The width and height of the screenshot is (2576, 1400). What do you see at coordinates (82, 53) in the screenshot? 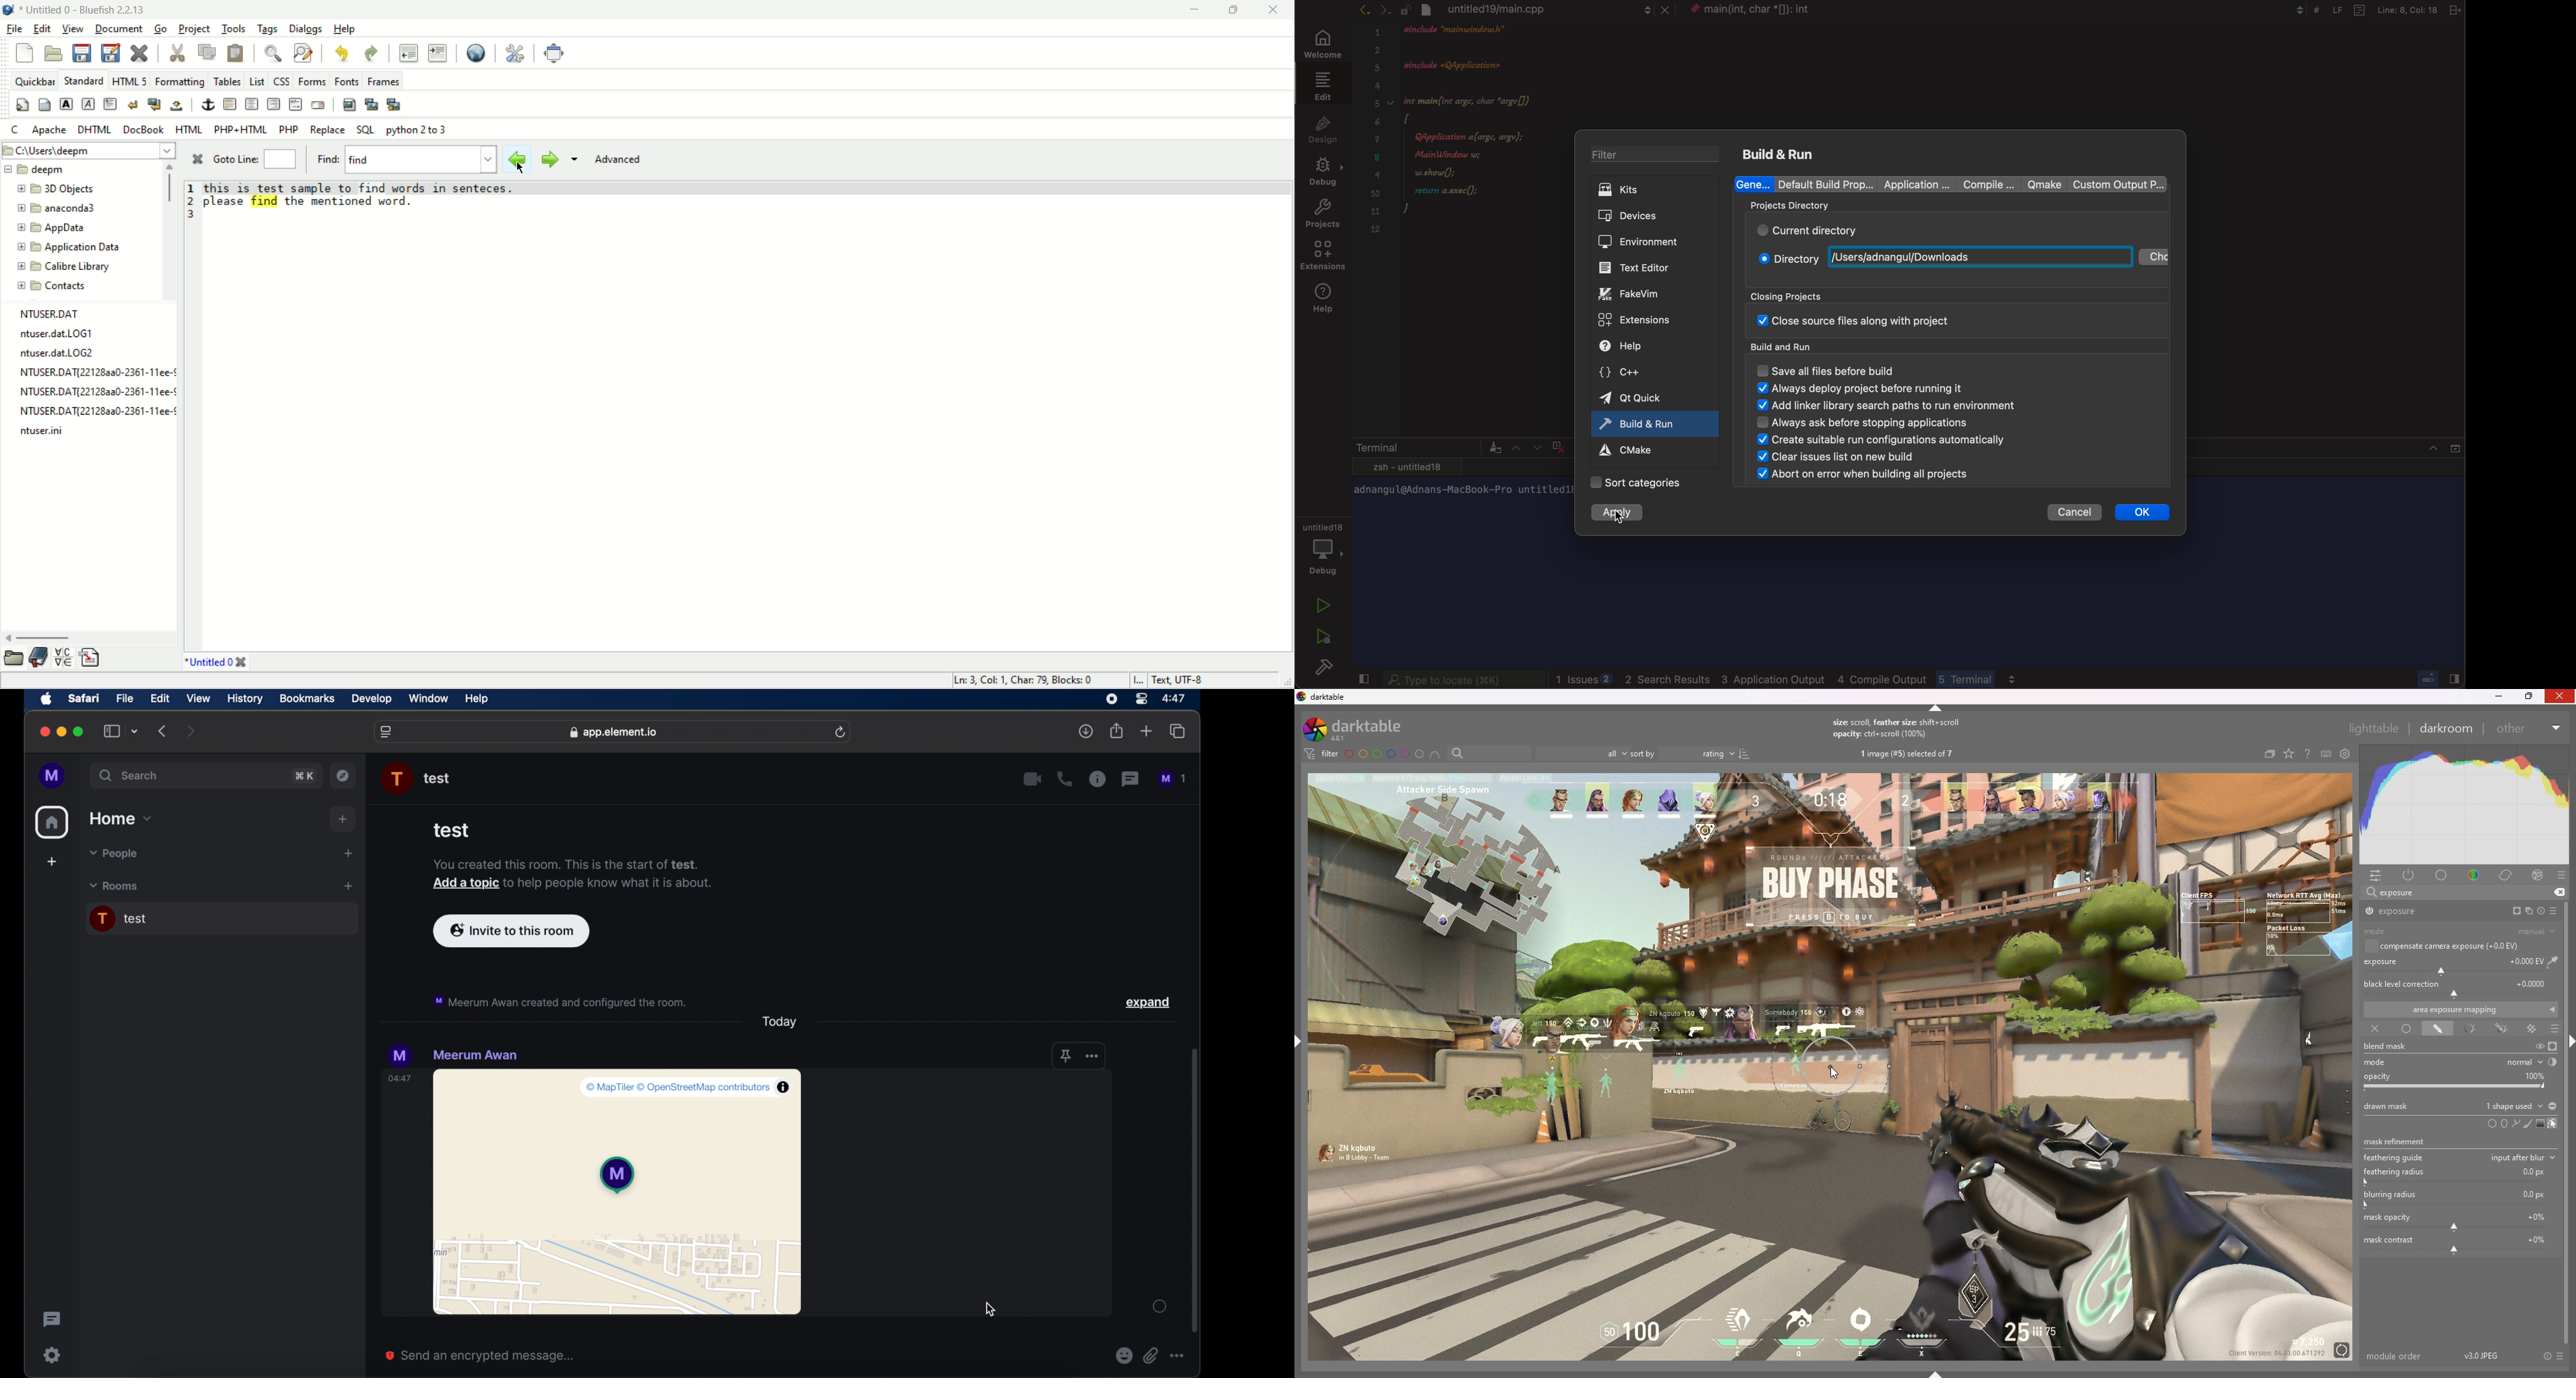
I see `save current file` at bounding box center [82, 53].